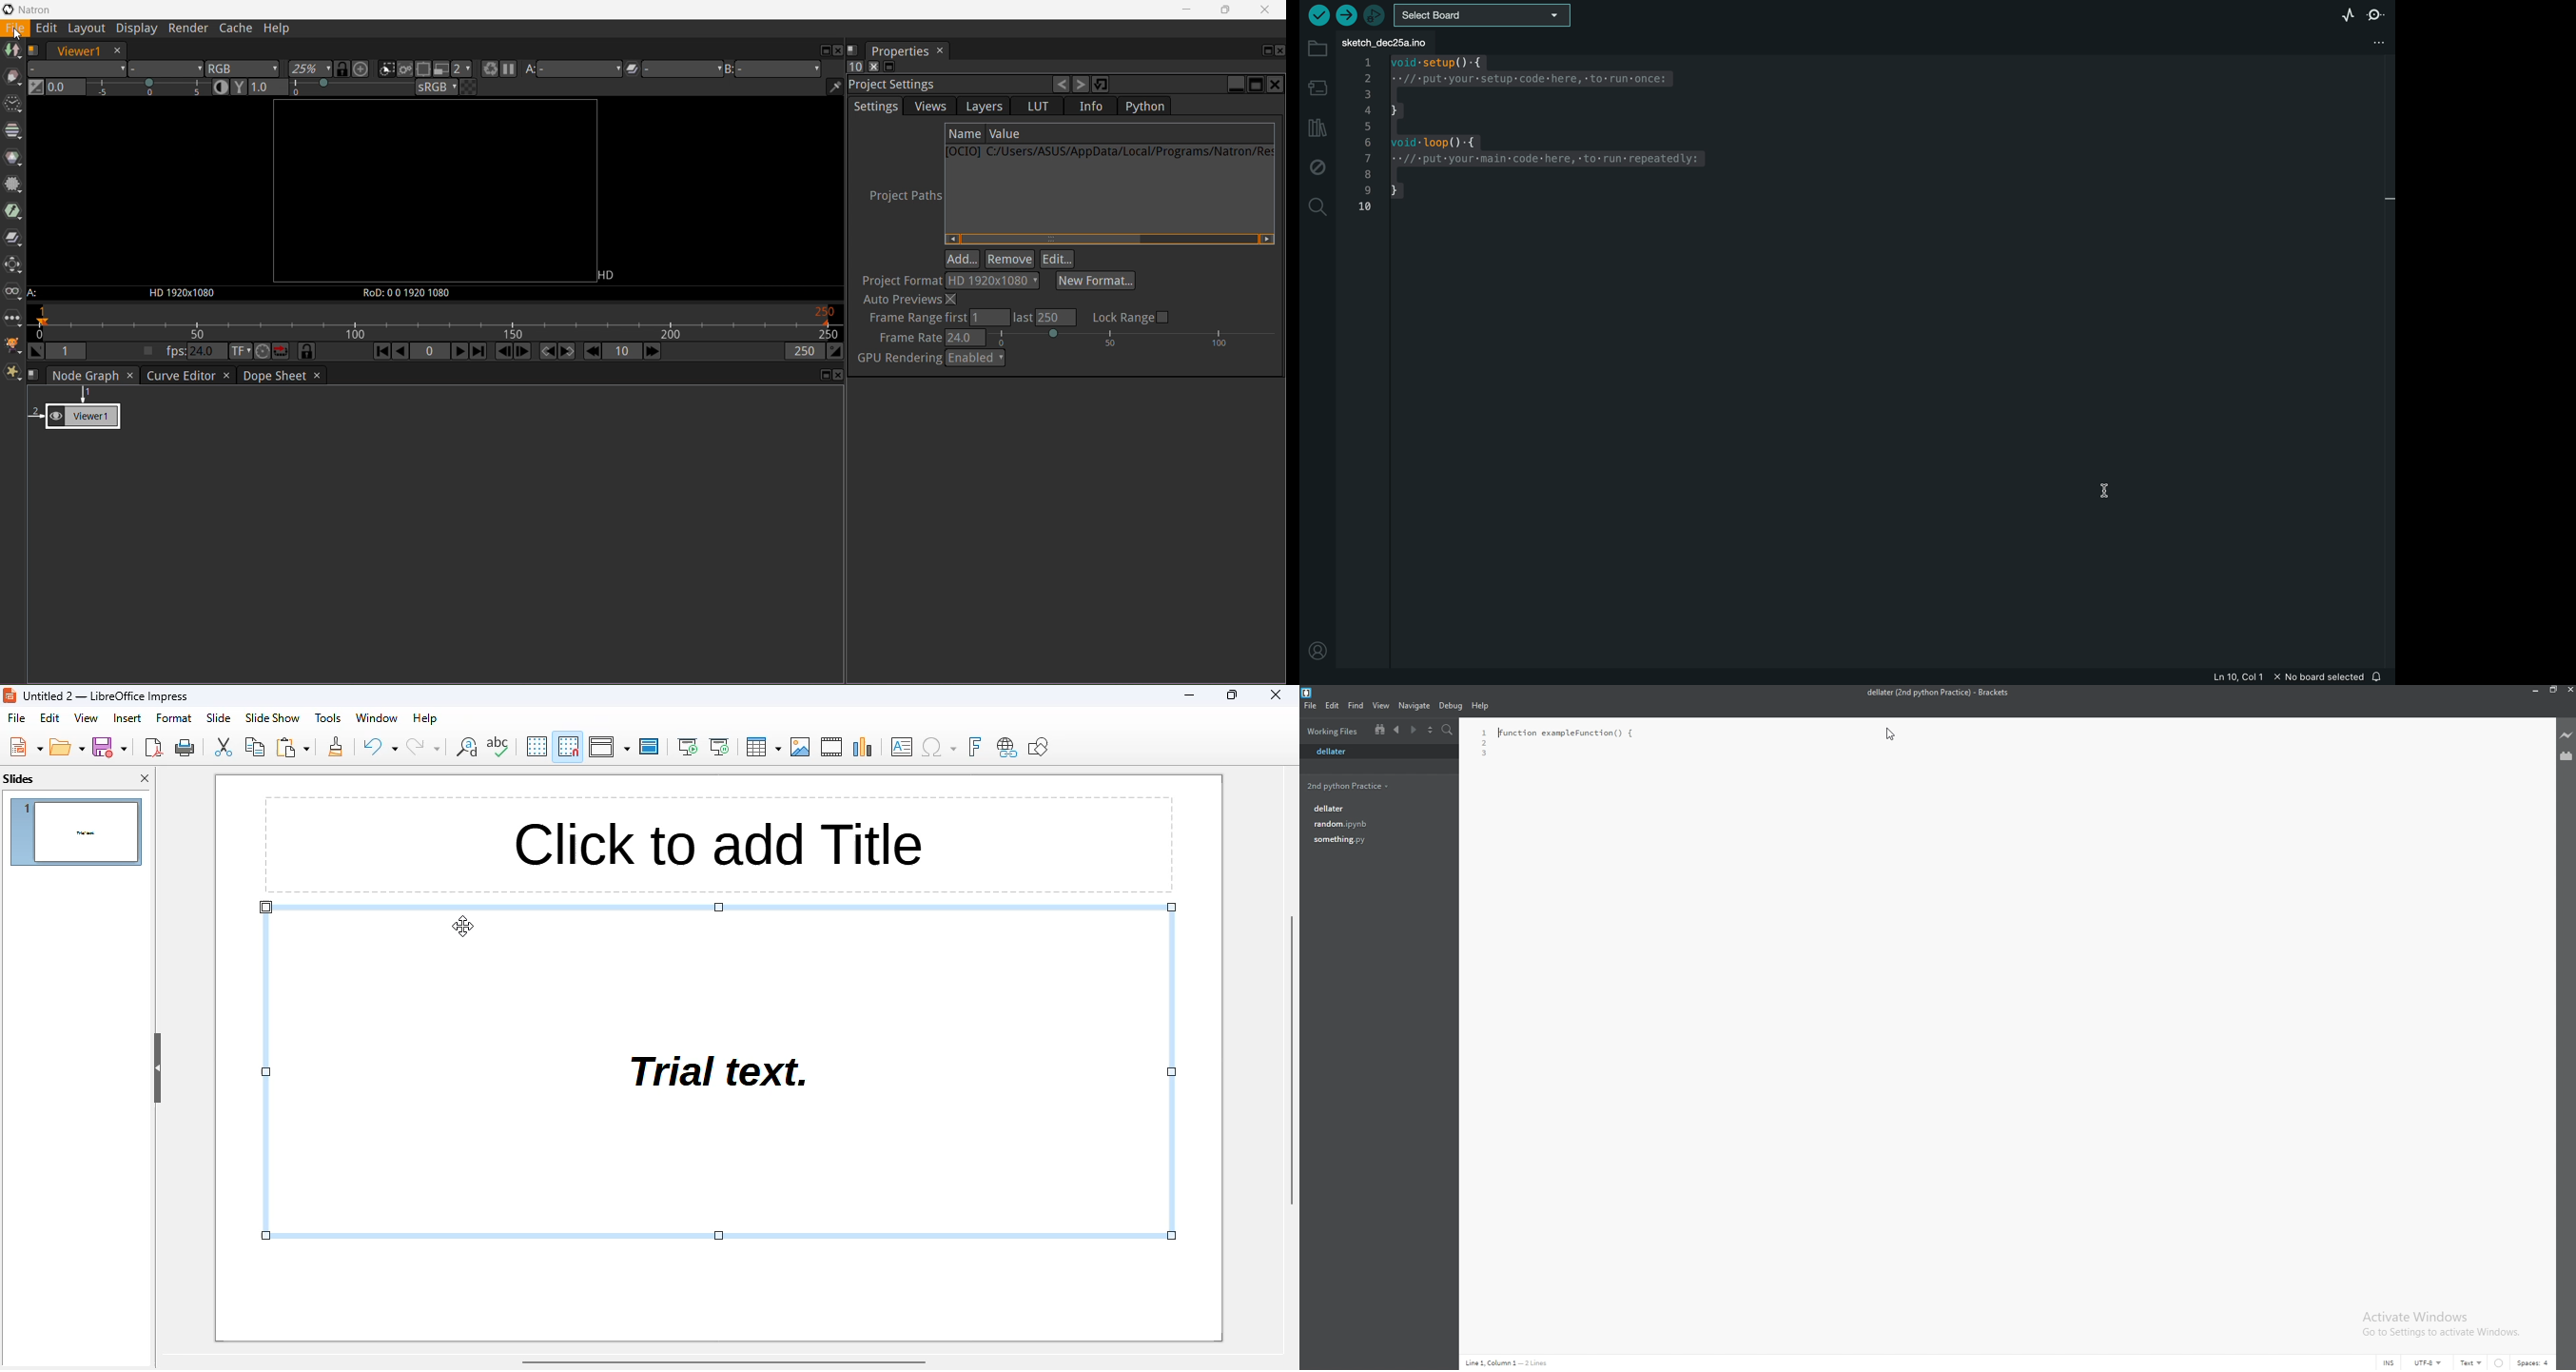  What do you see at coordinates (1481, 706) in the screenshot?
I see `help` at bounding box center [1481, 706].